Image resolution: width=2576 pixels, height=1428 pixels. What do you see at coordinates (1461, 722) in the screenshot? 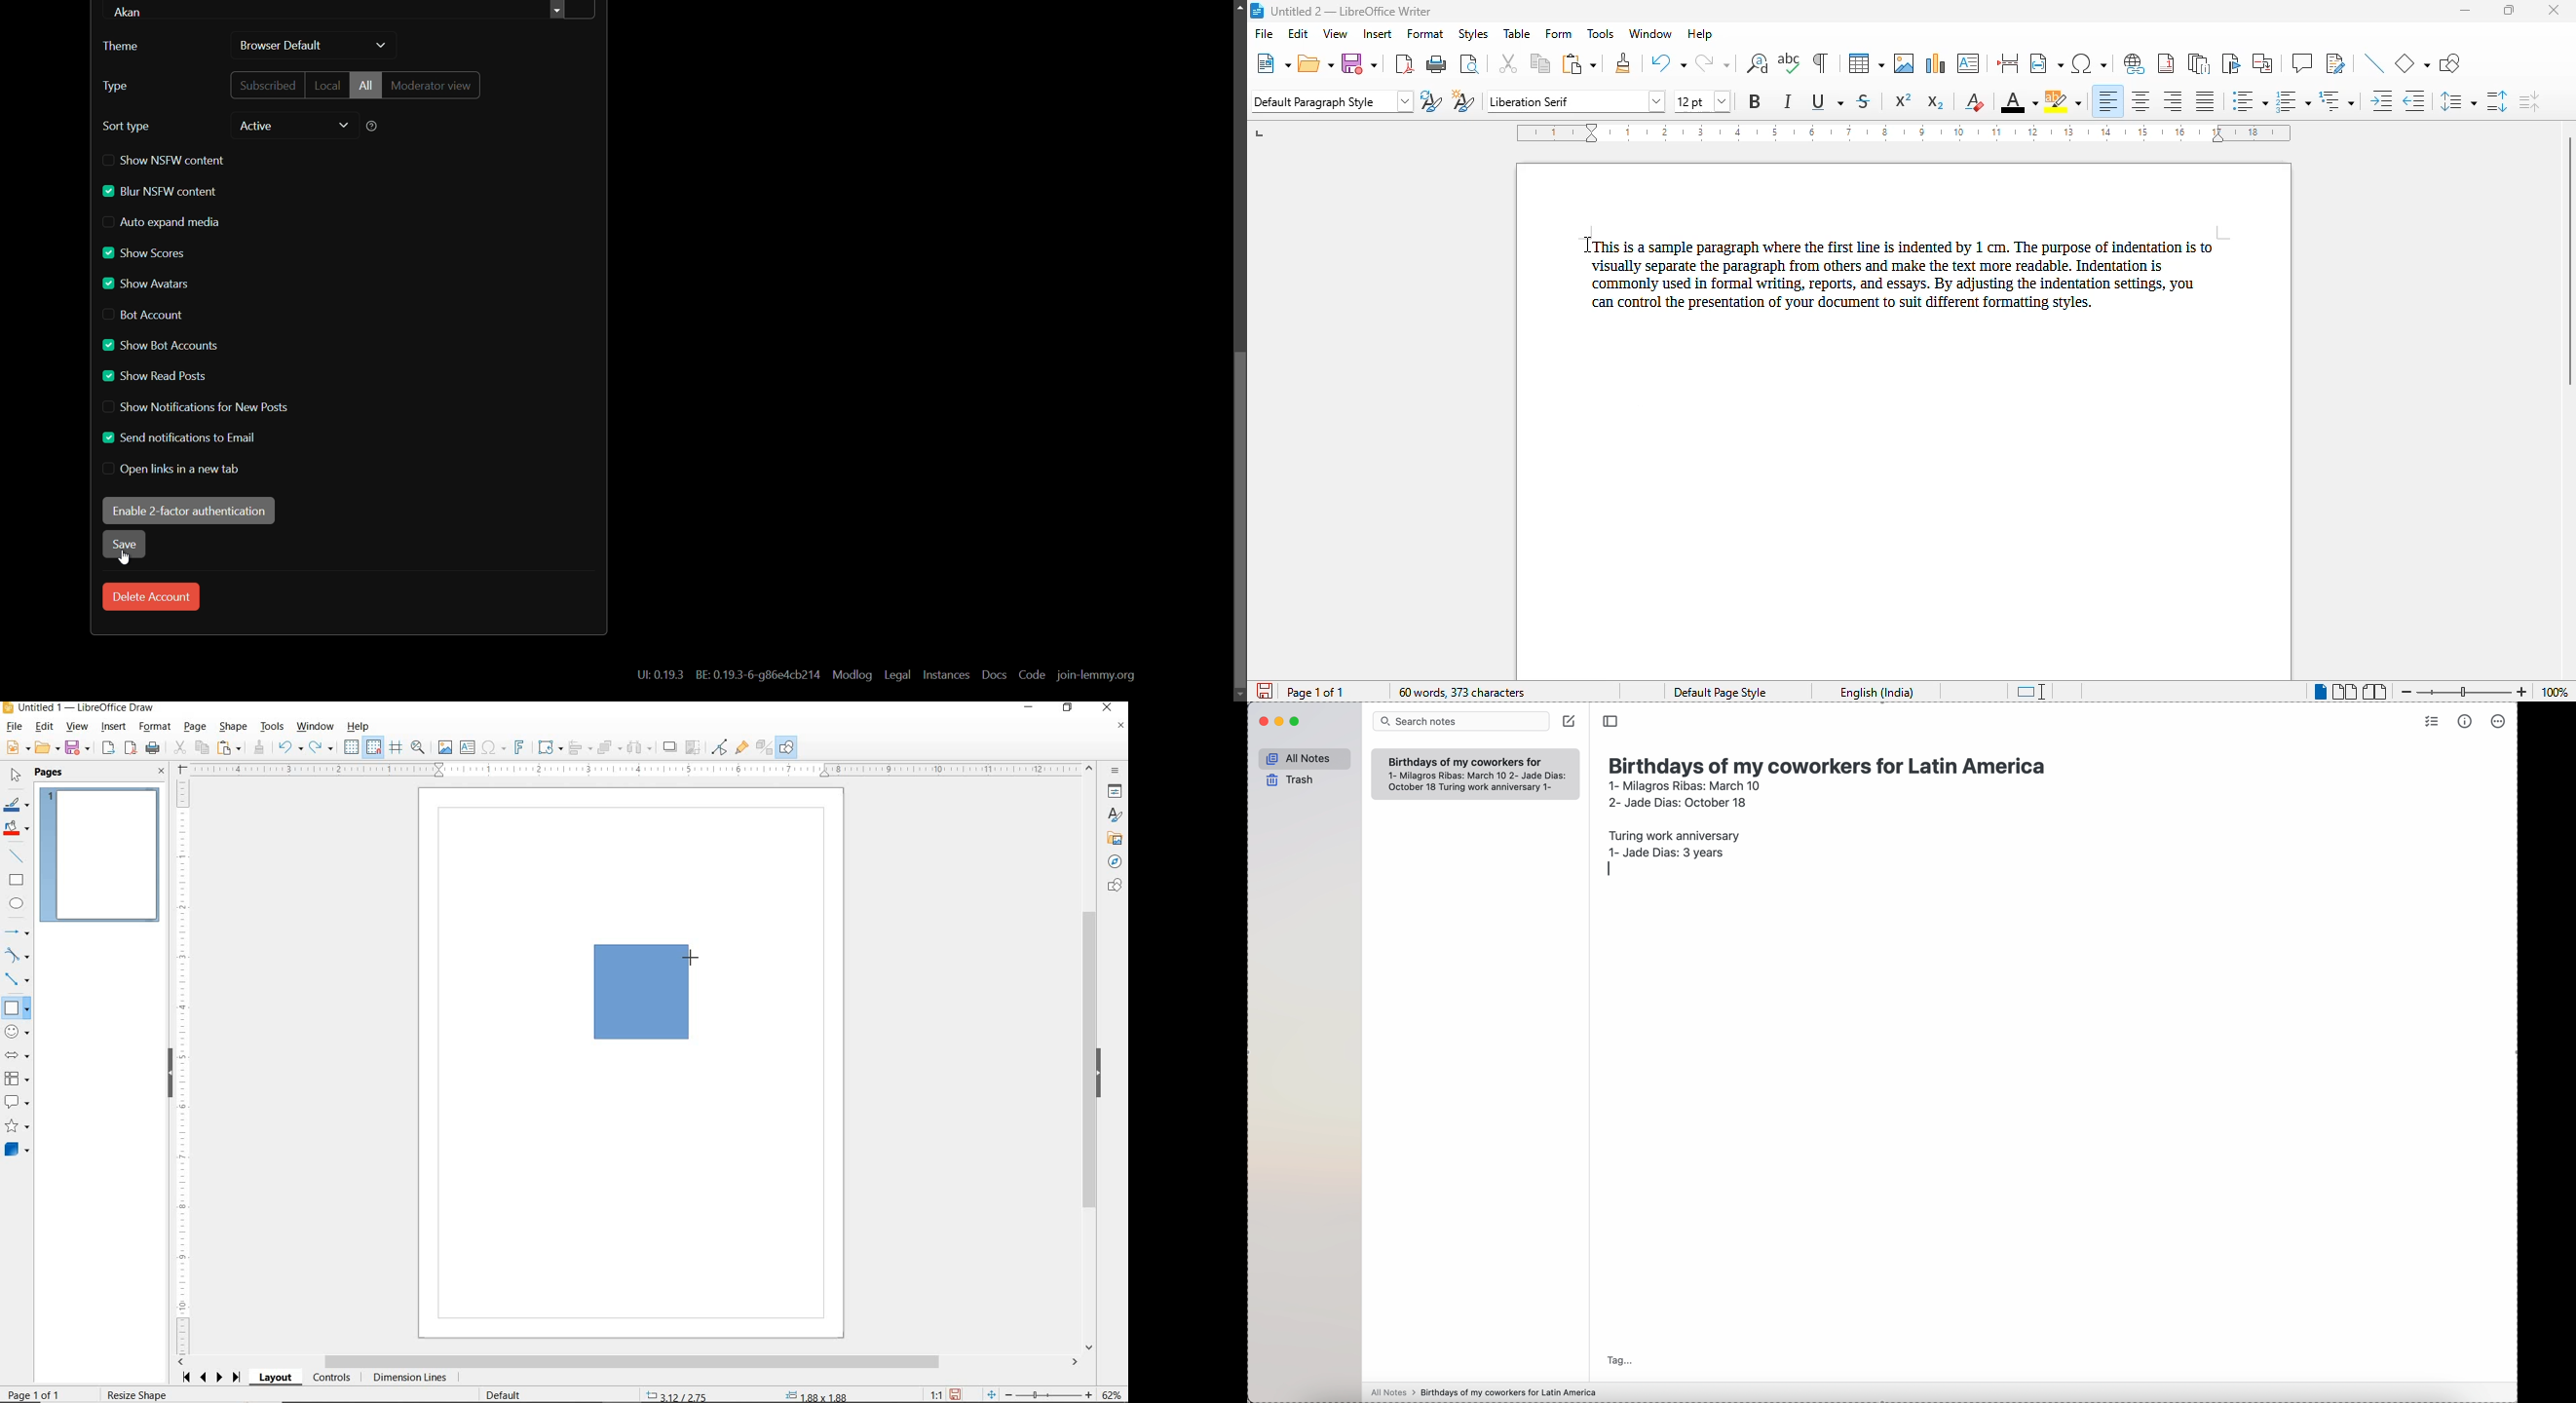
I see `search bar` at bounding box center [1461, 722].